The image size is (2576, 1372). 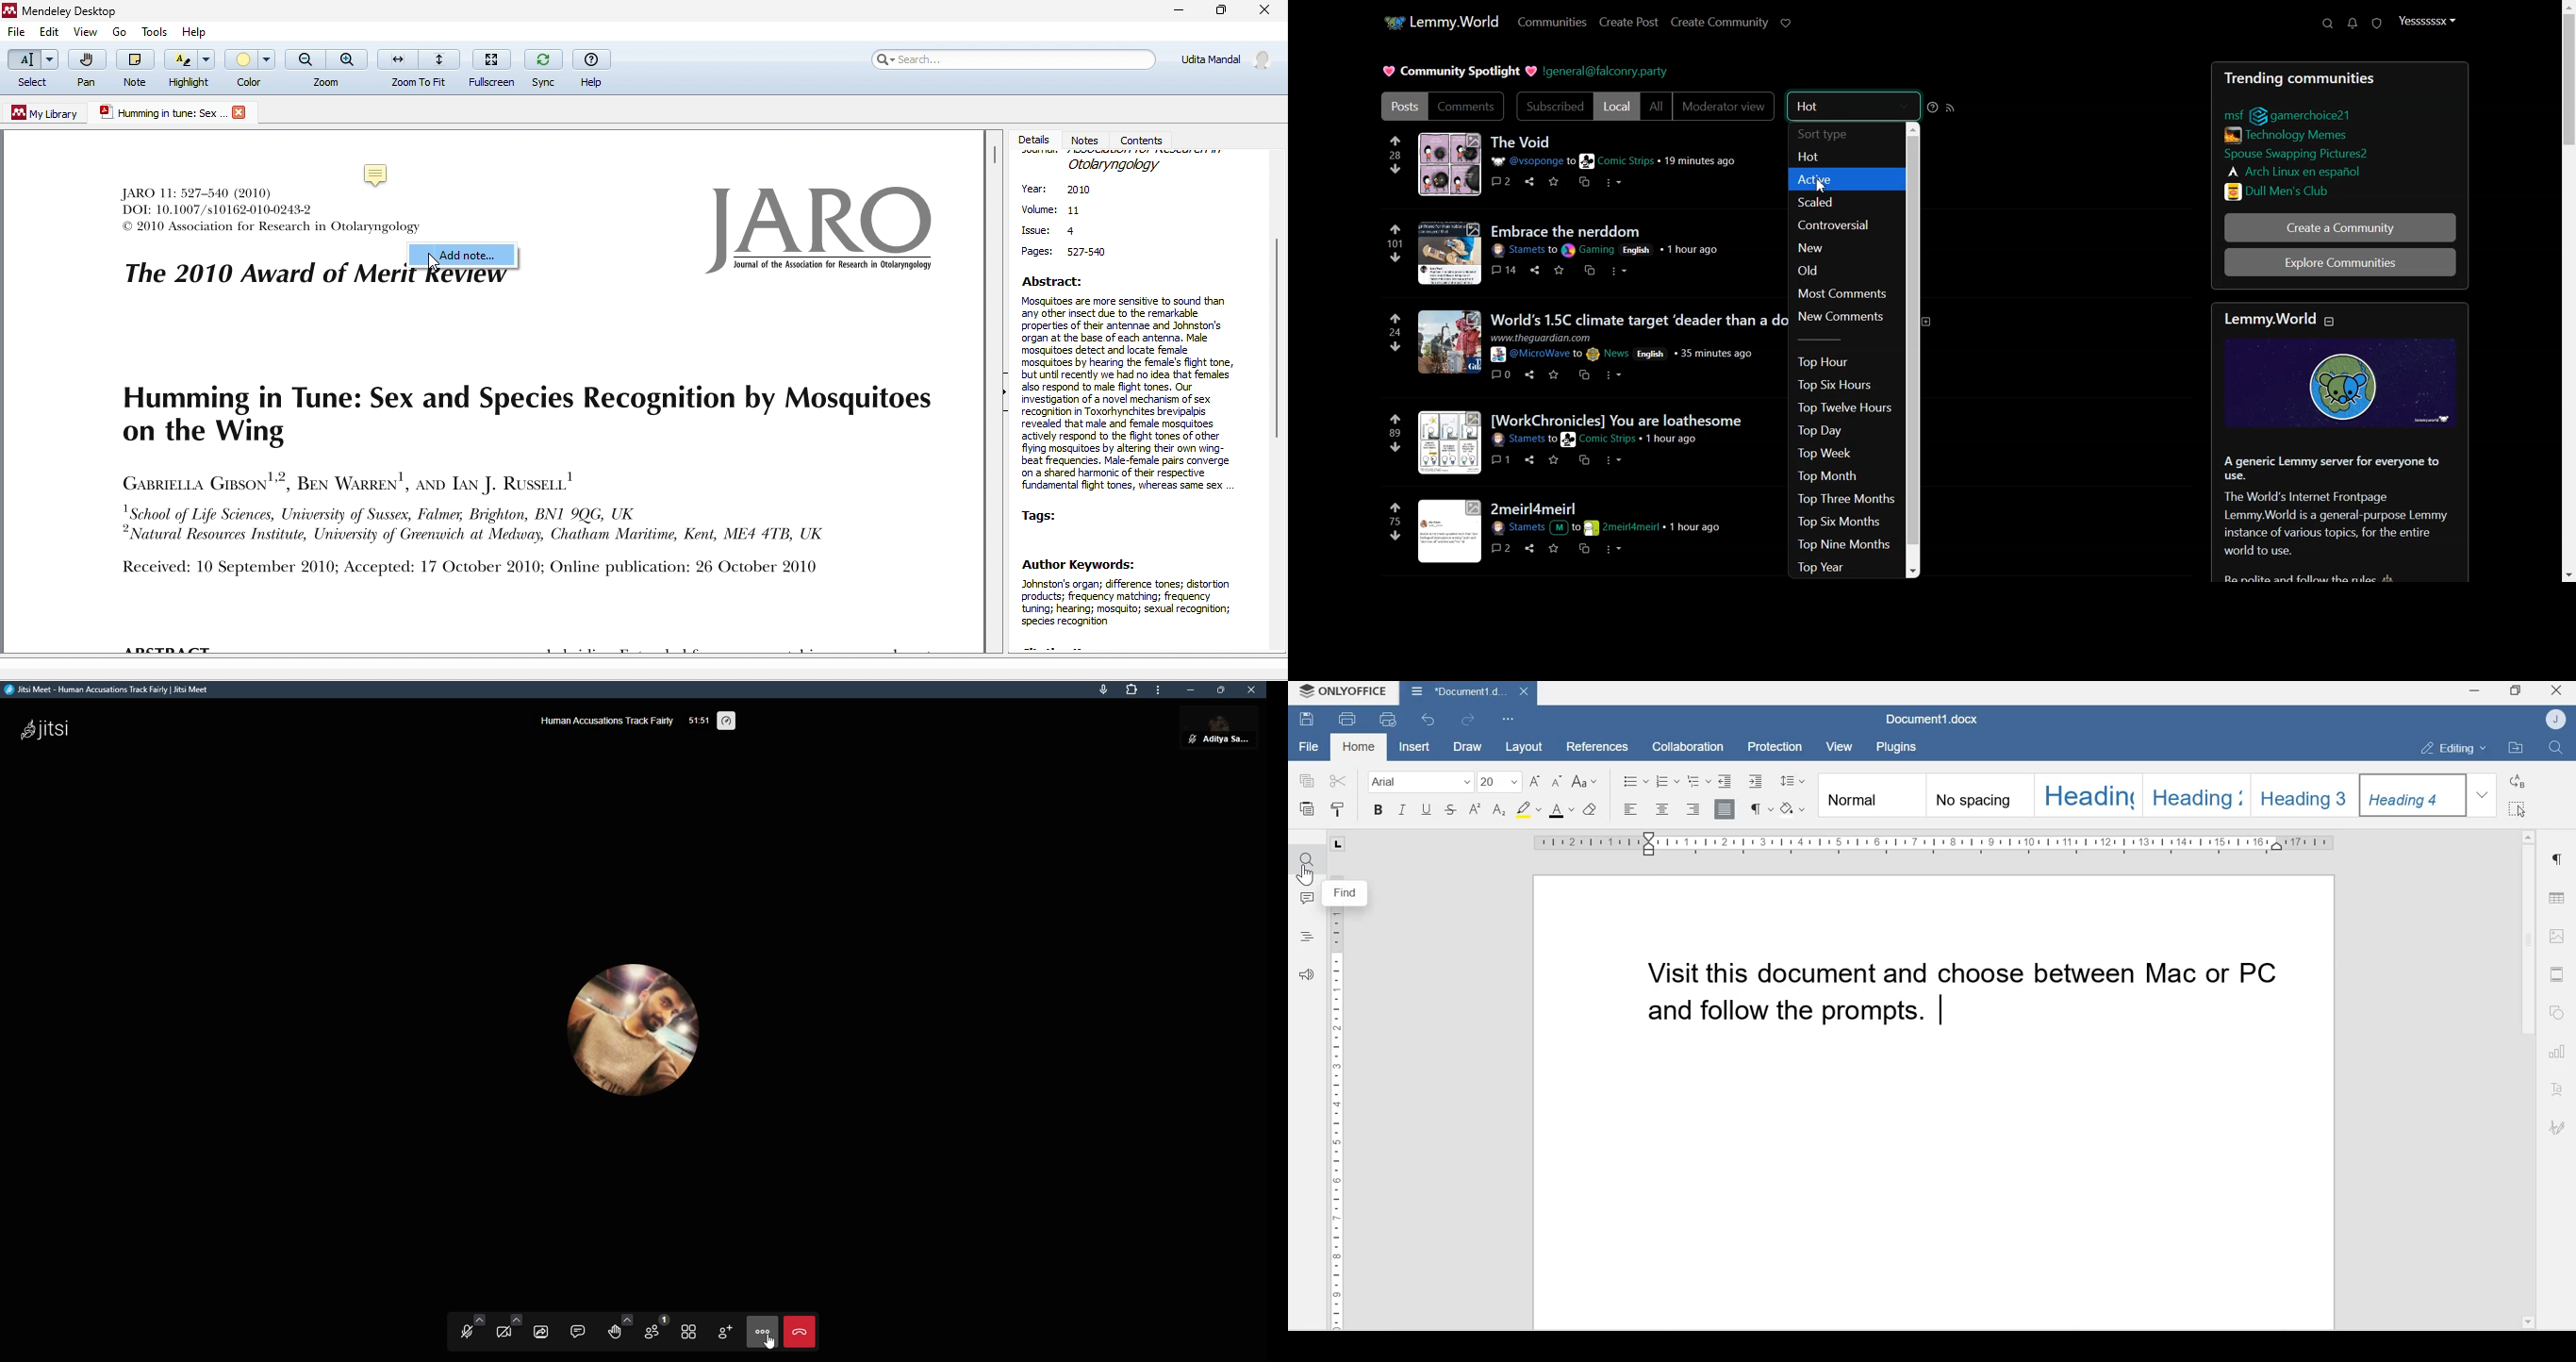 I want to click on Moderator view, so click(x=1725, y=107).